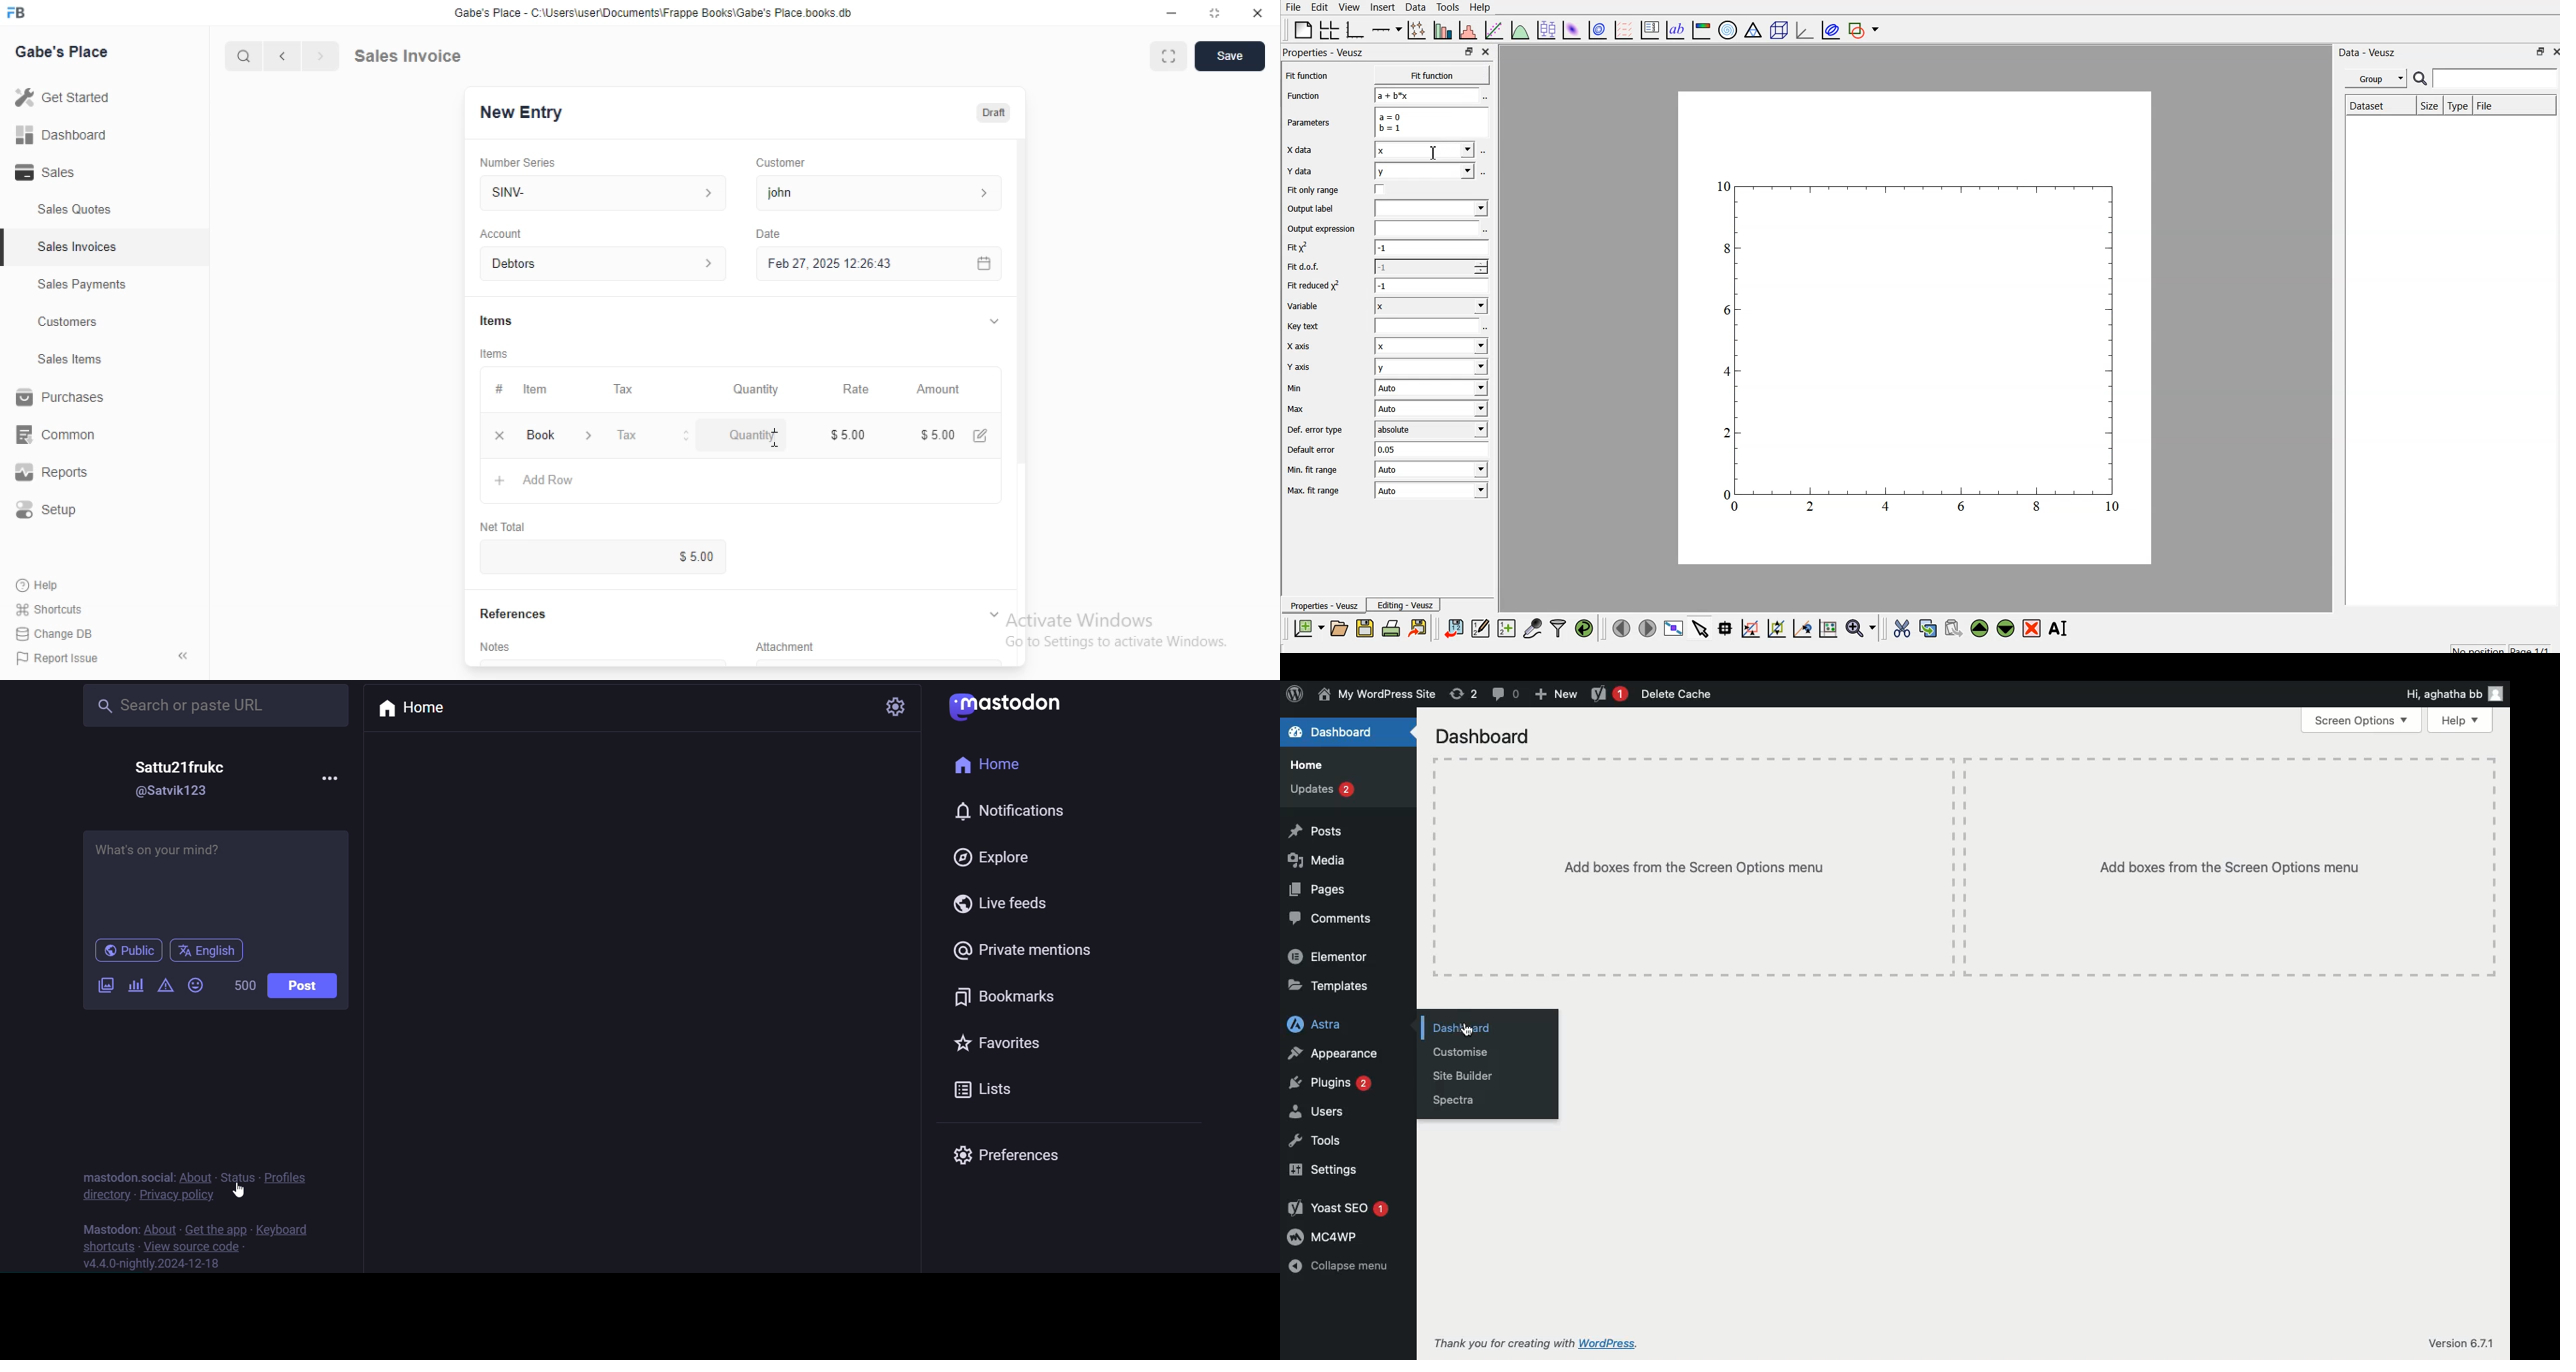  I want to click on Expand, so click(1168, 56).